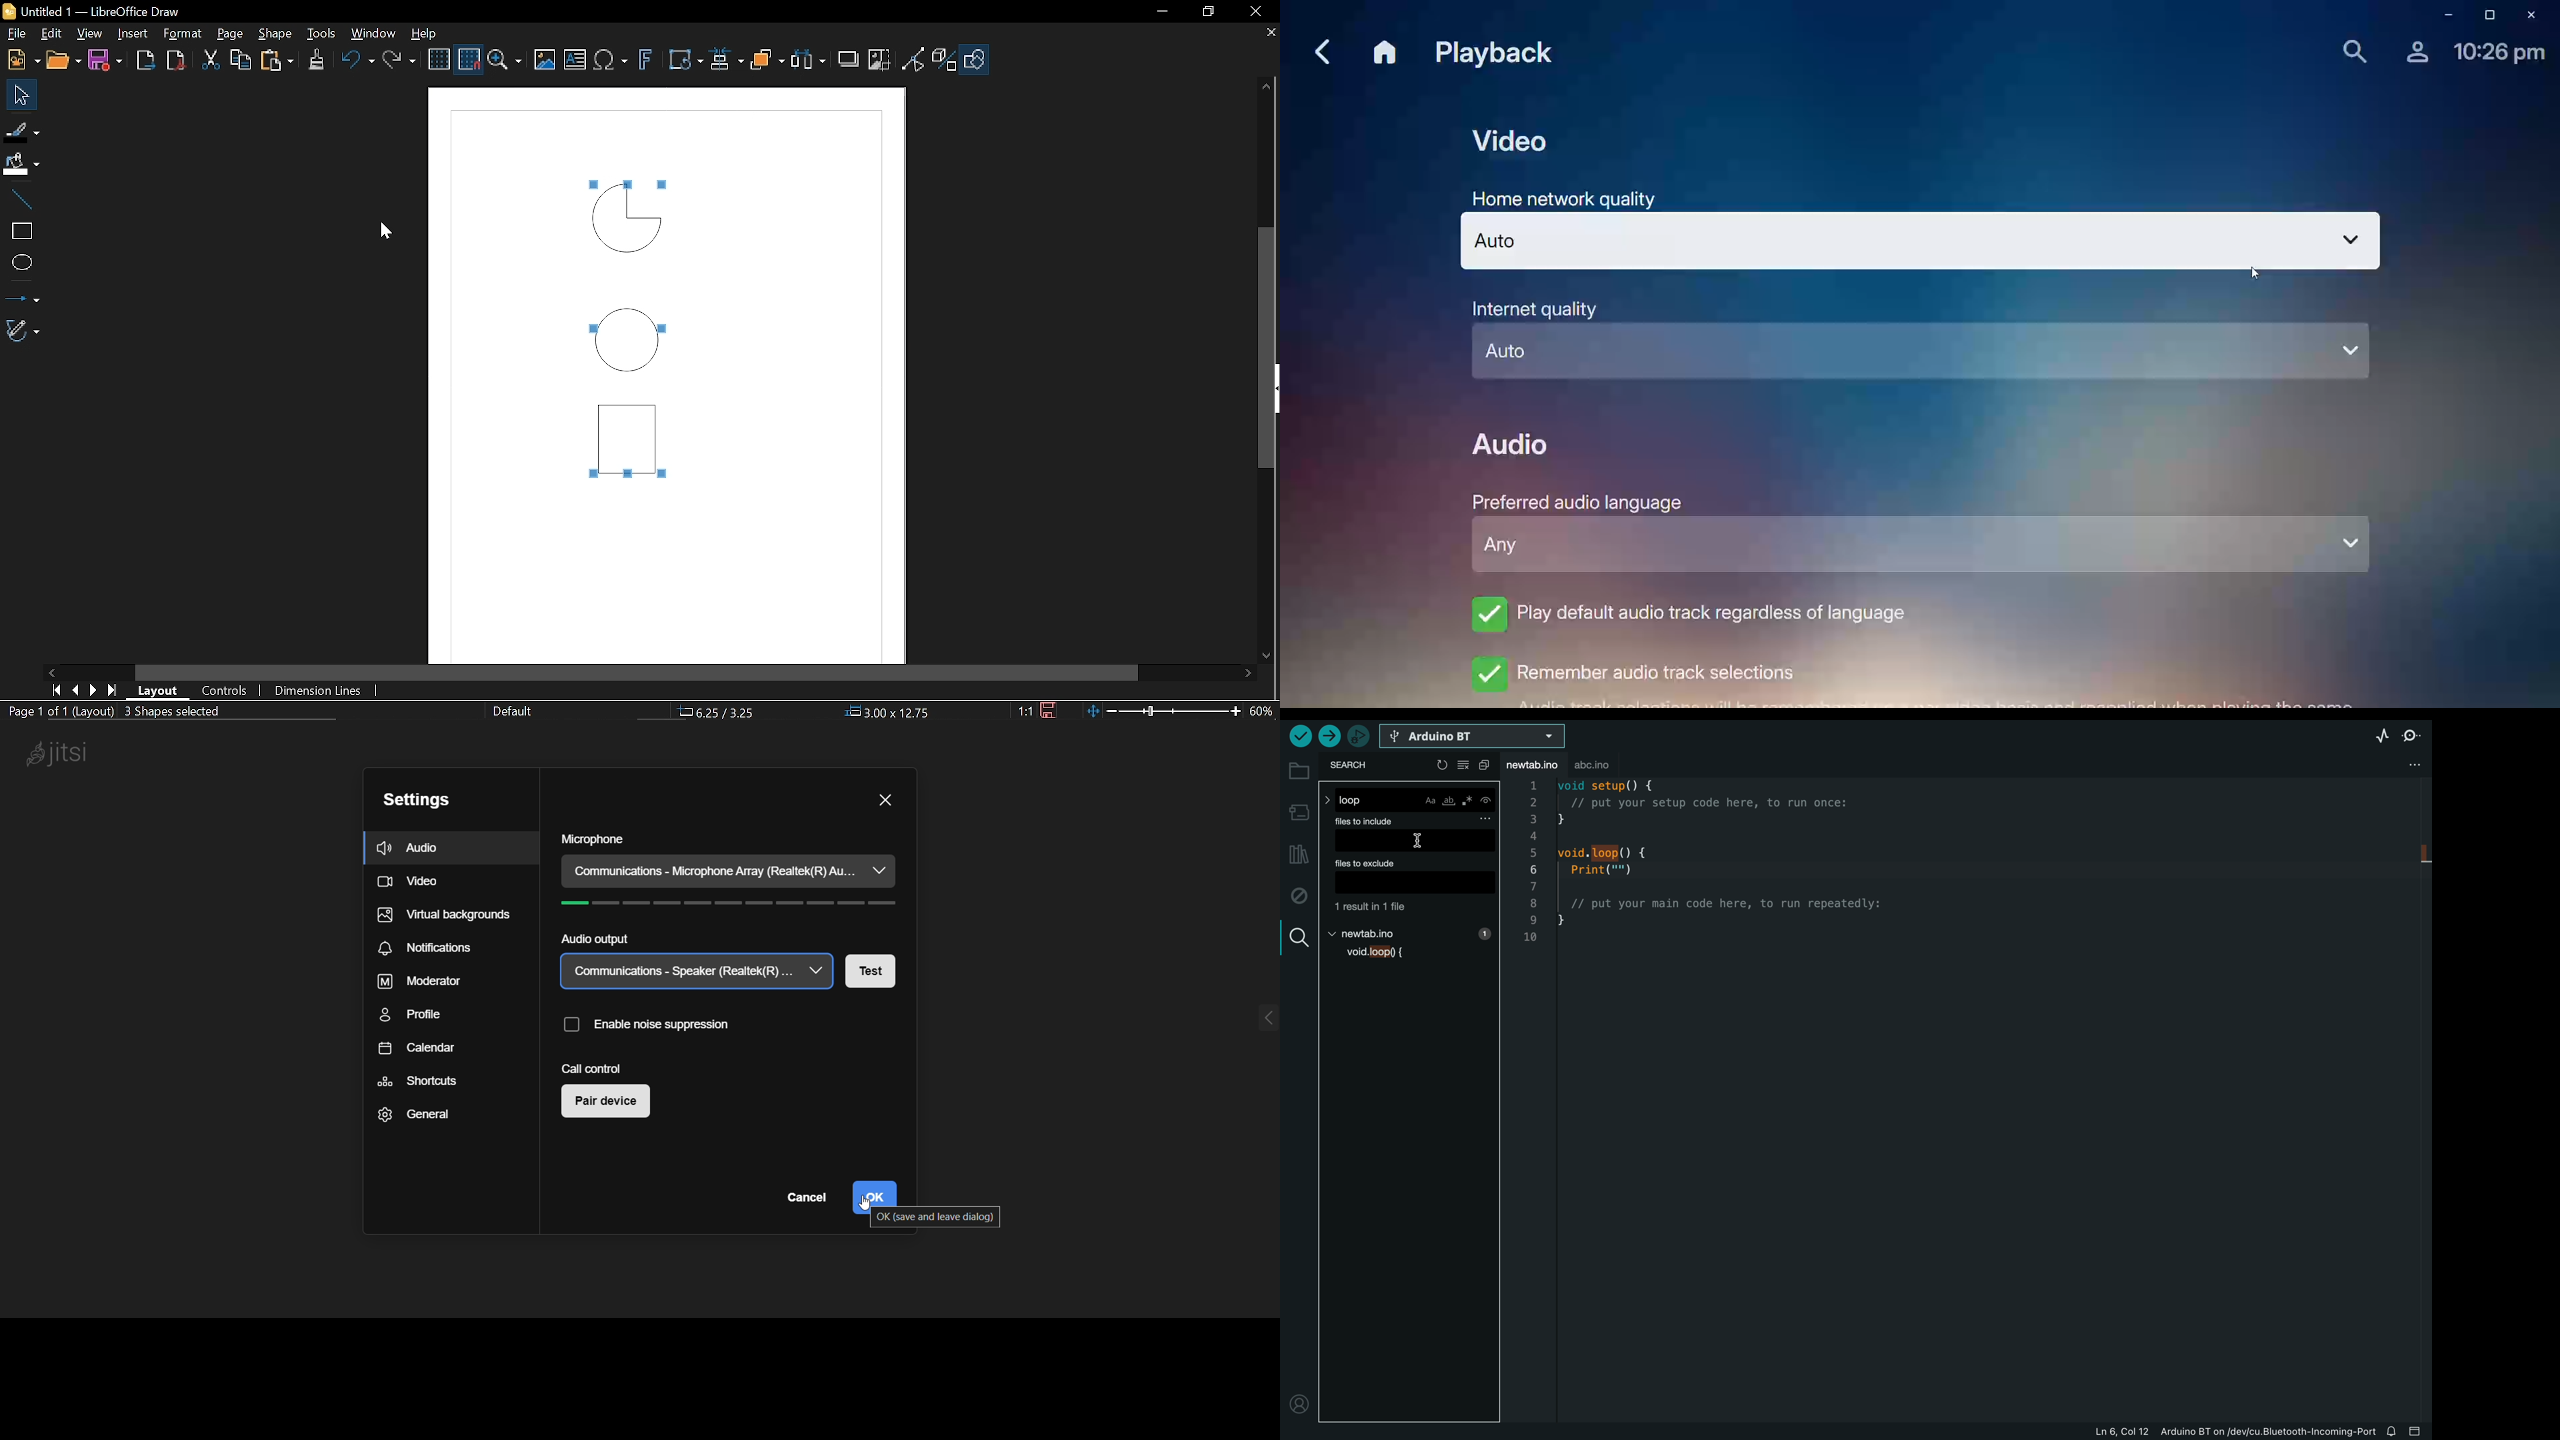 Image resolution: width=2576 pixels, height=1456 pixels. Describe the element at coordinates (56, 691) in the screenshot. I see `First page` at that location.